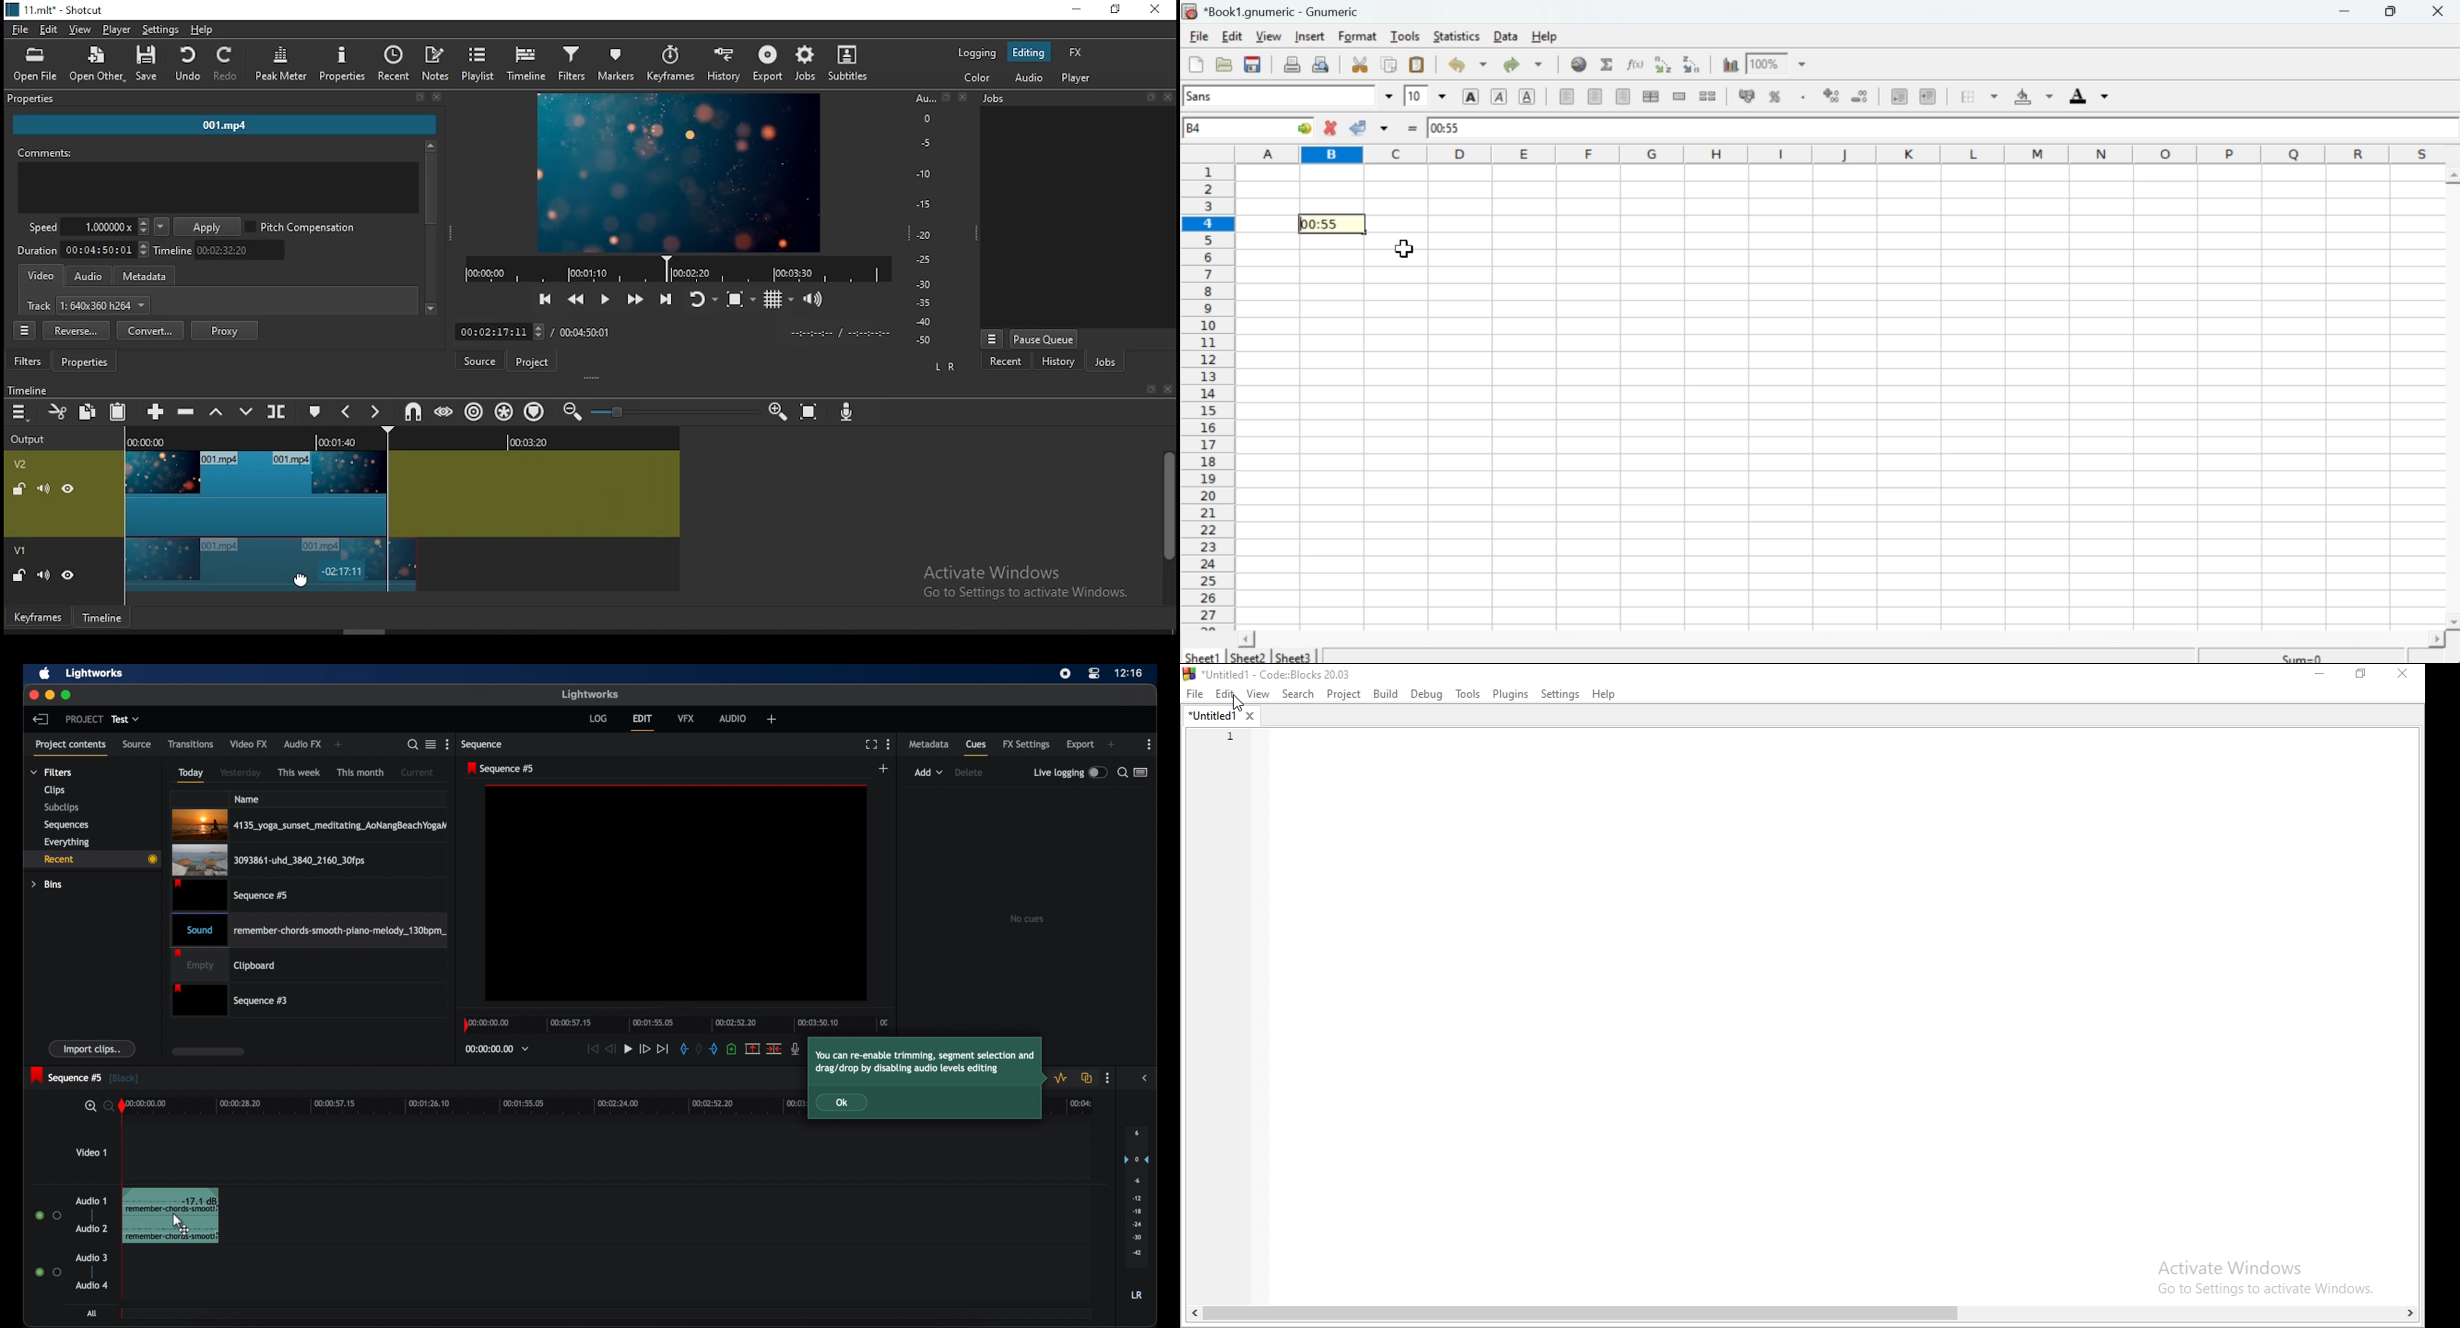 The width and height of the screenshot is (2464, 1344). What do you see at coordinates (1507, 36) in the screenshot?
I see `Data` at bounding box center [1507, 36].